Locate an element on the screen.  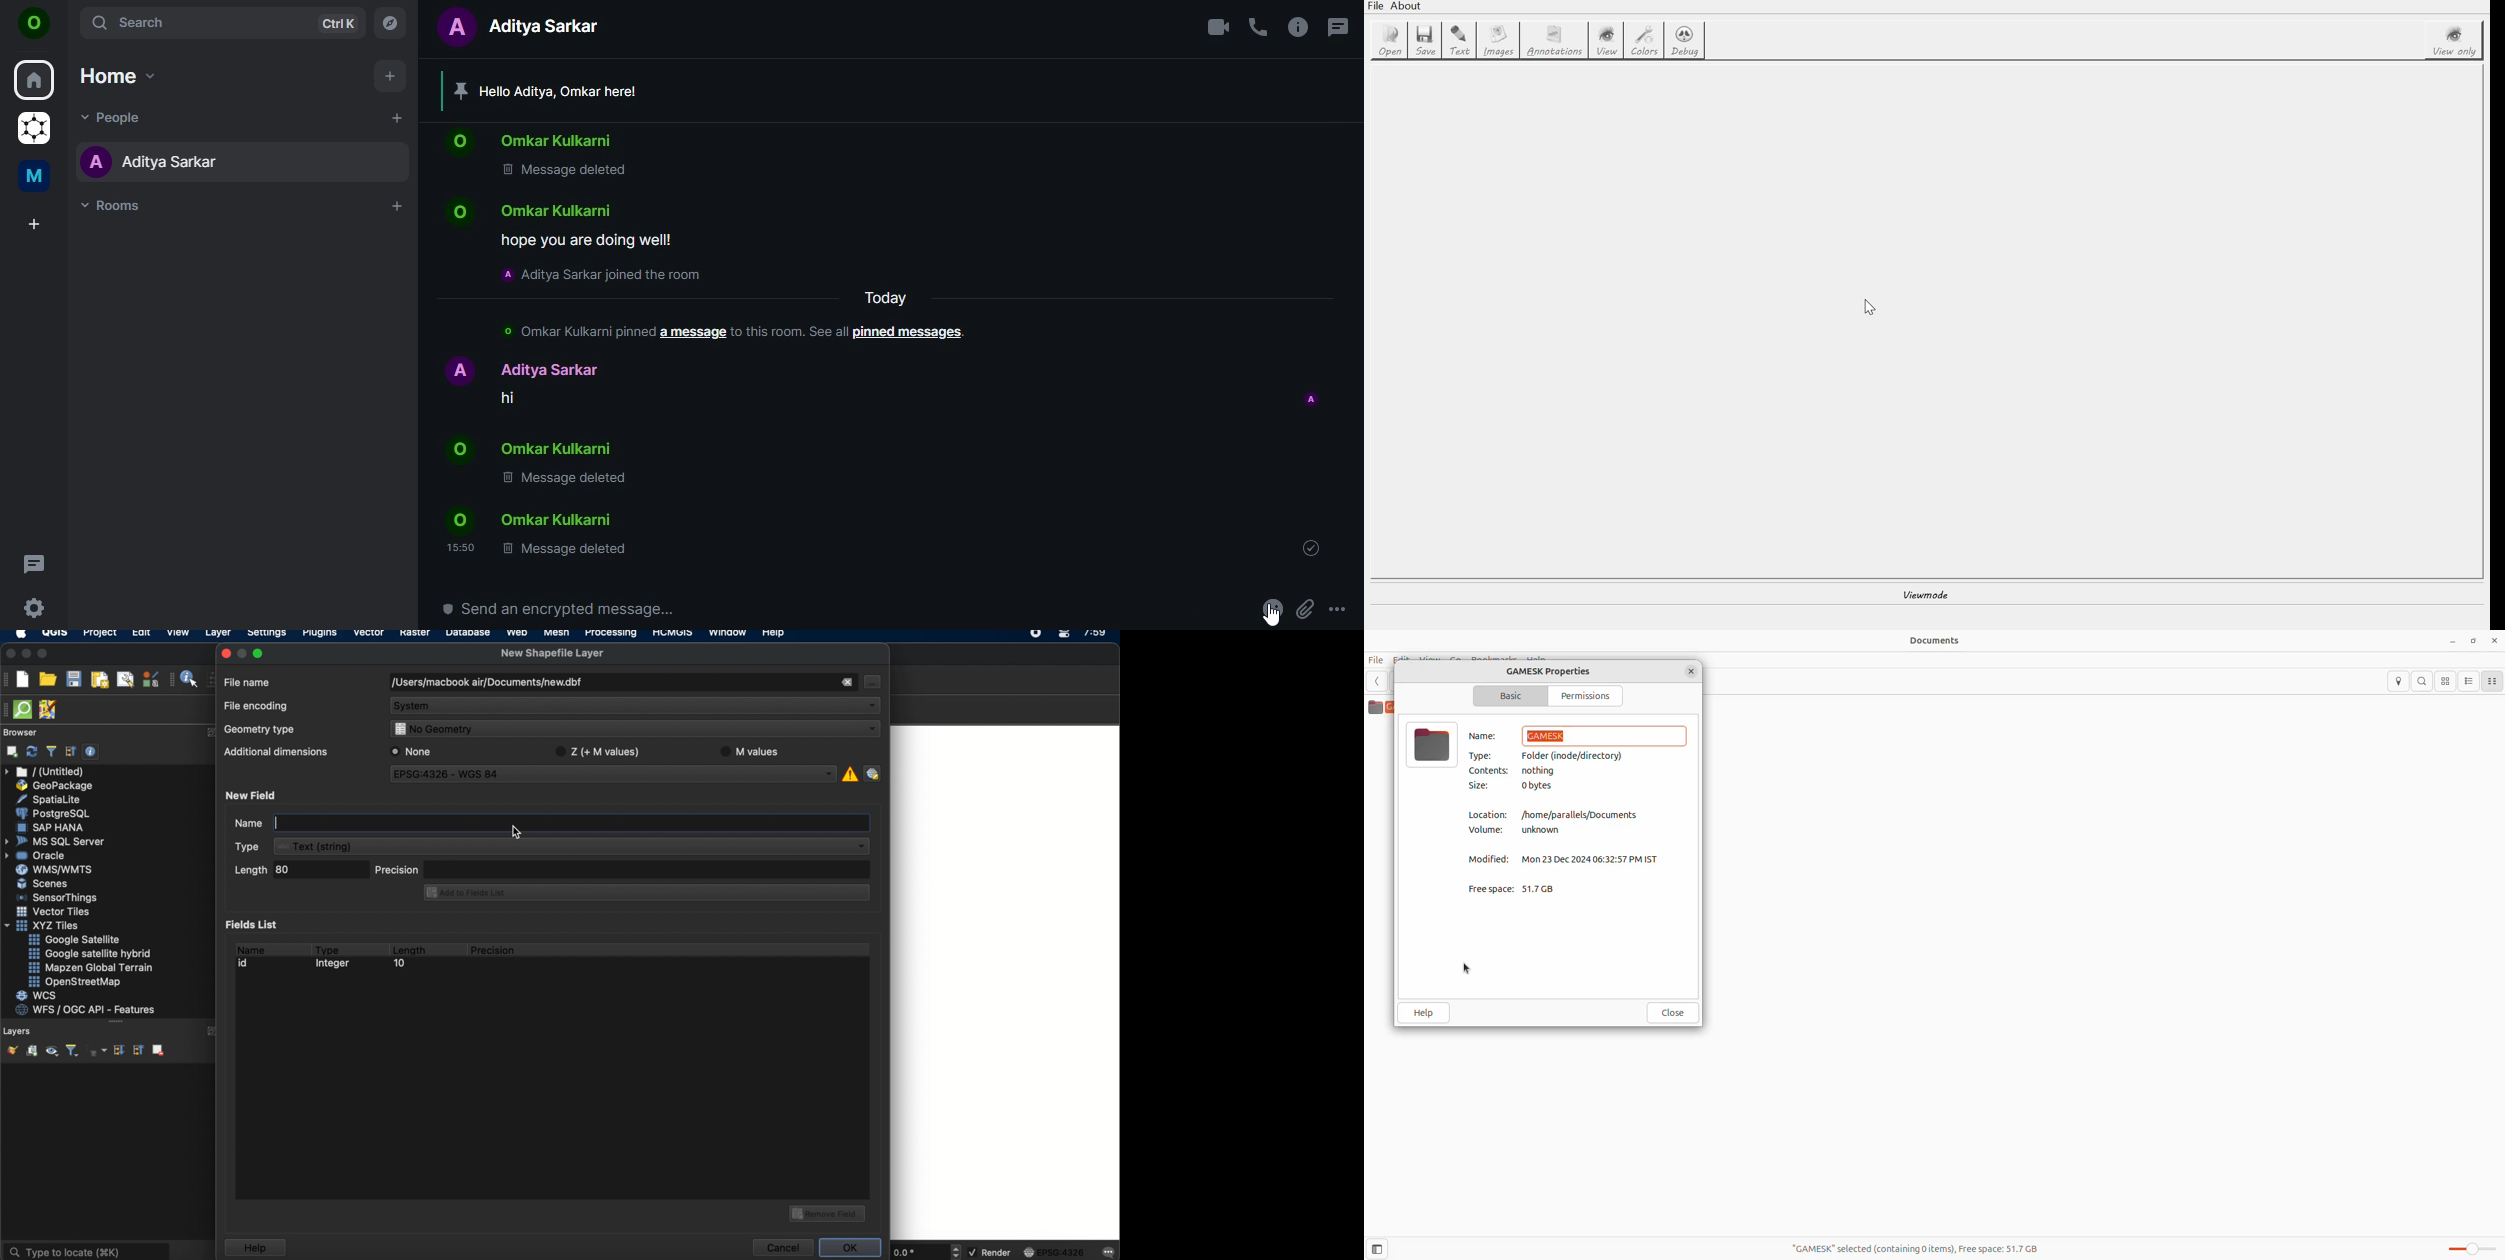
GAMESK properties is located at coordinates (1557, 673).